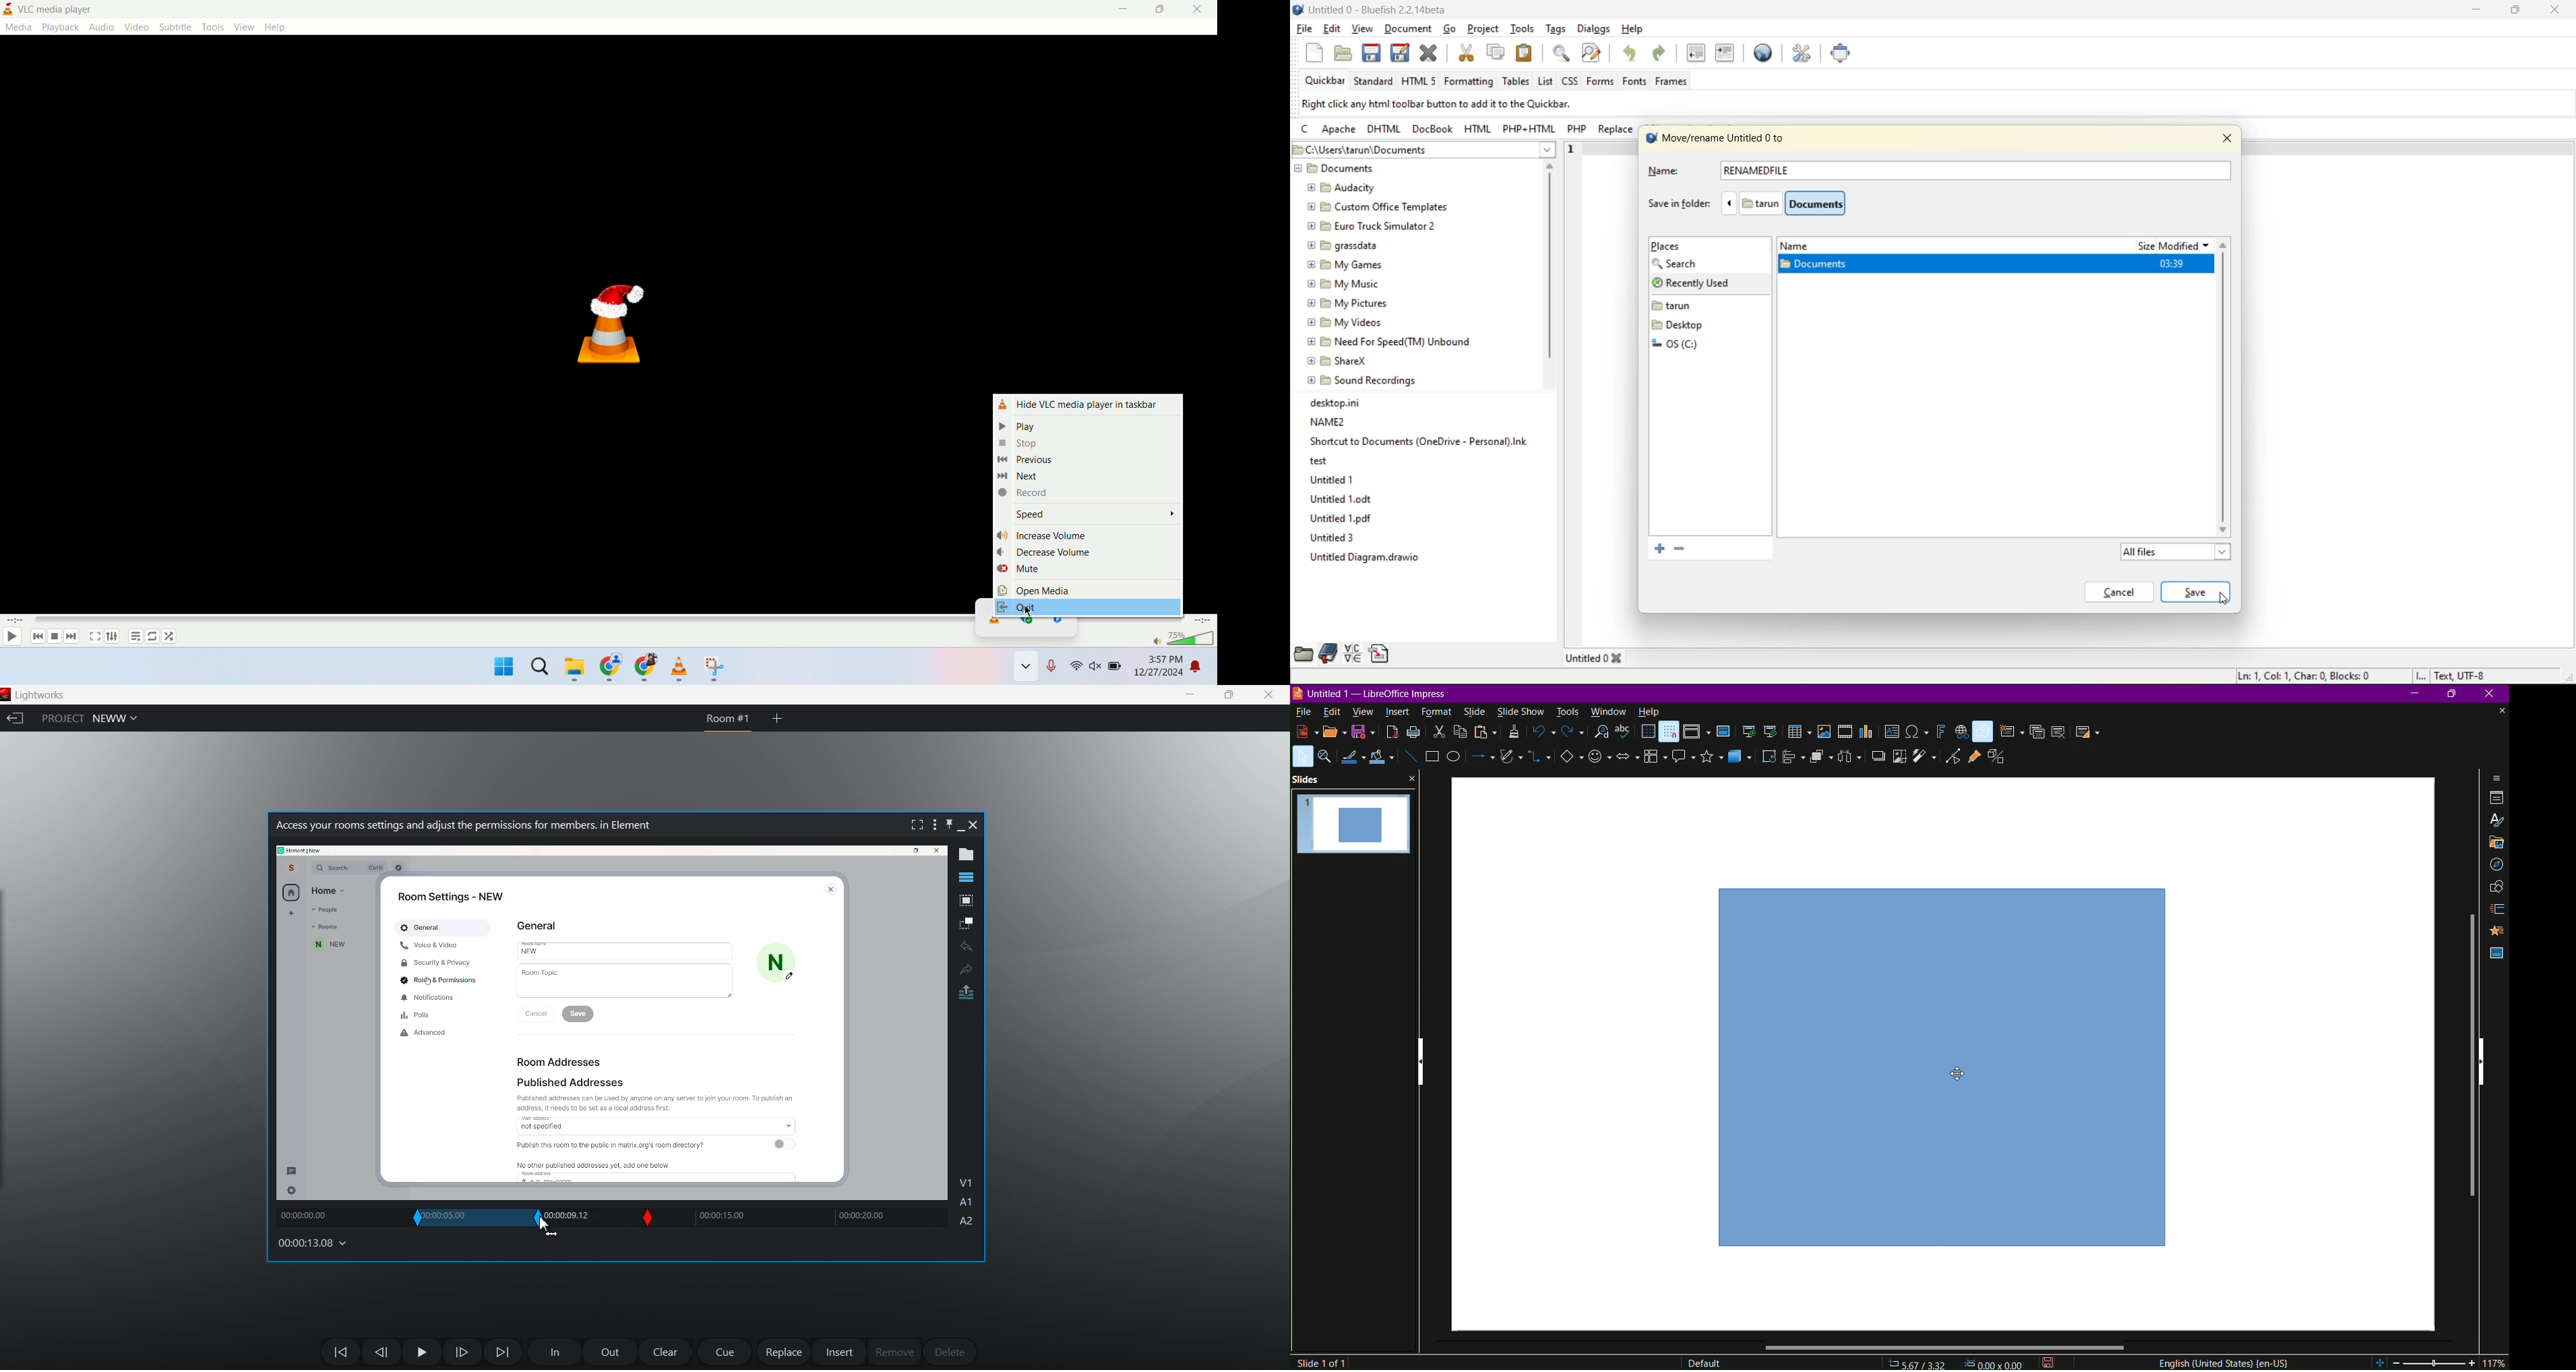 This screenshot has width=2576, height=1372. I want to click on maximize, so click(1228, 694).